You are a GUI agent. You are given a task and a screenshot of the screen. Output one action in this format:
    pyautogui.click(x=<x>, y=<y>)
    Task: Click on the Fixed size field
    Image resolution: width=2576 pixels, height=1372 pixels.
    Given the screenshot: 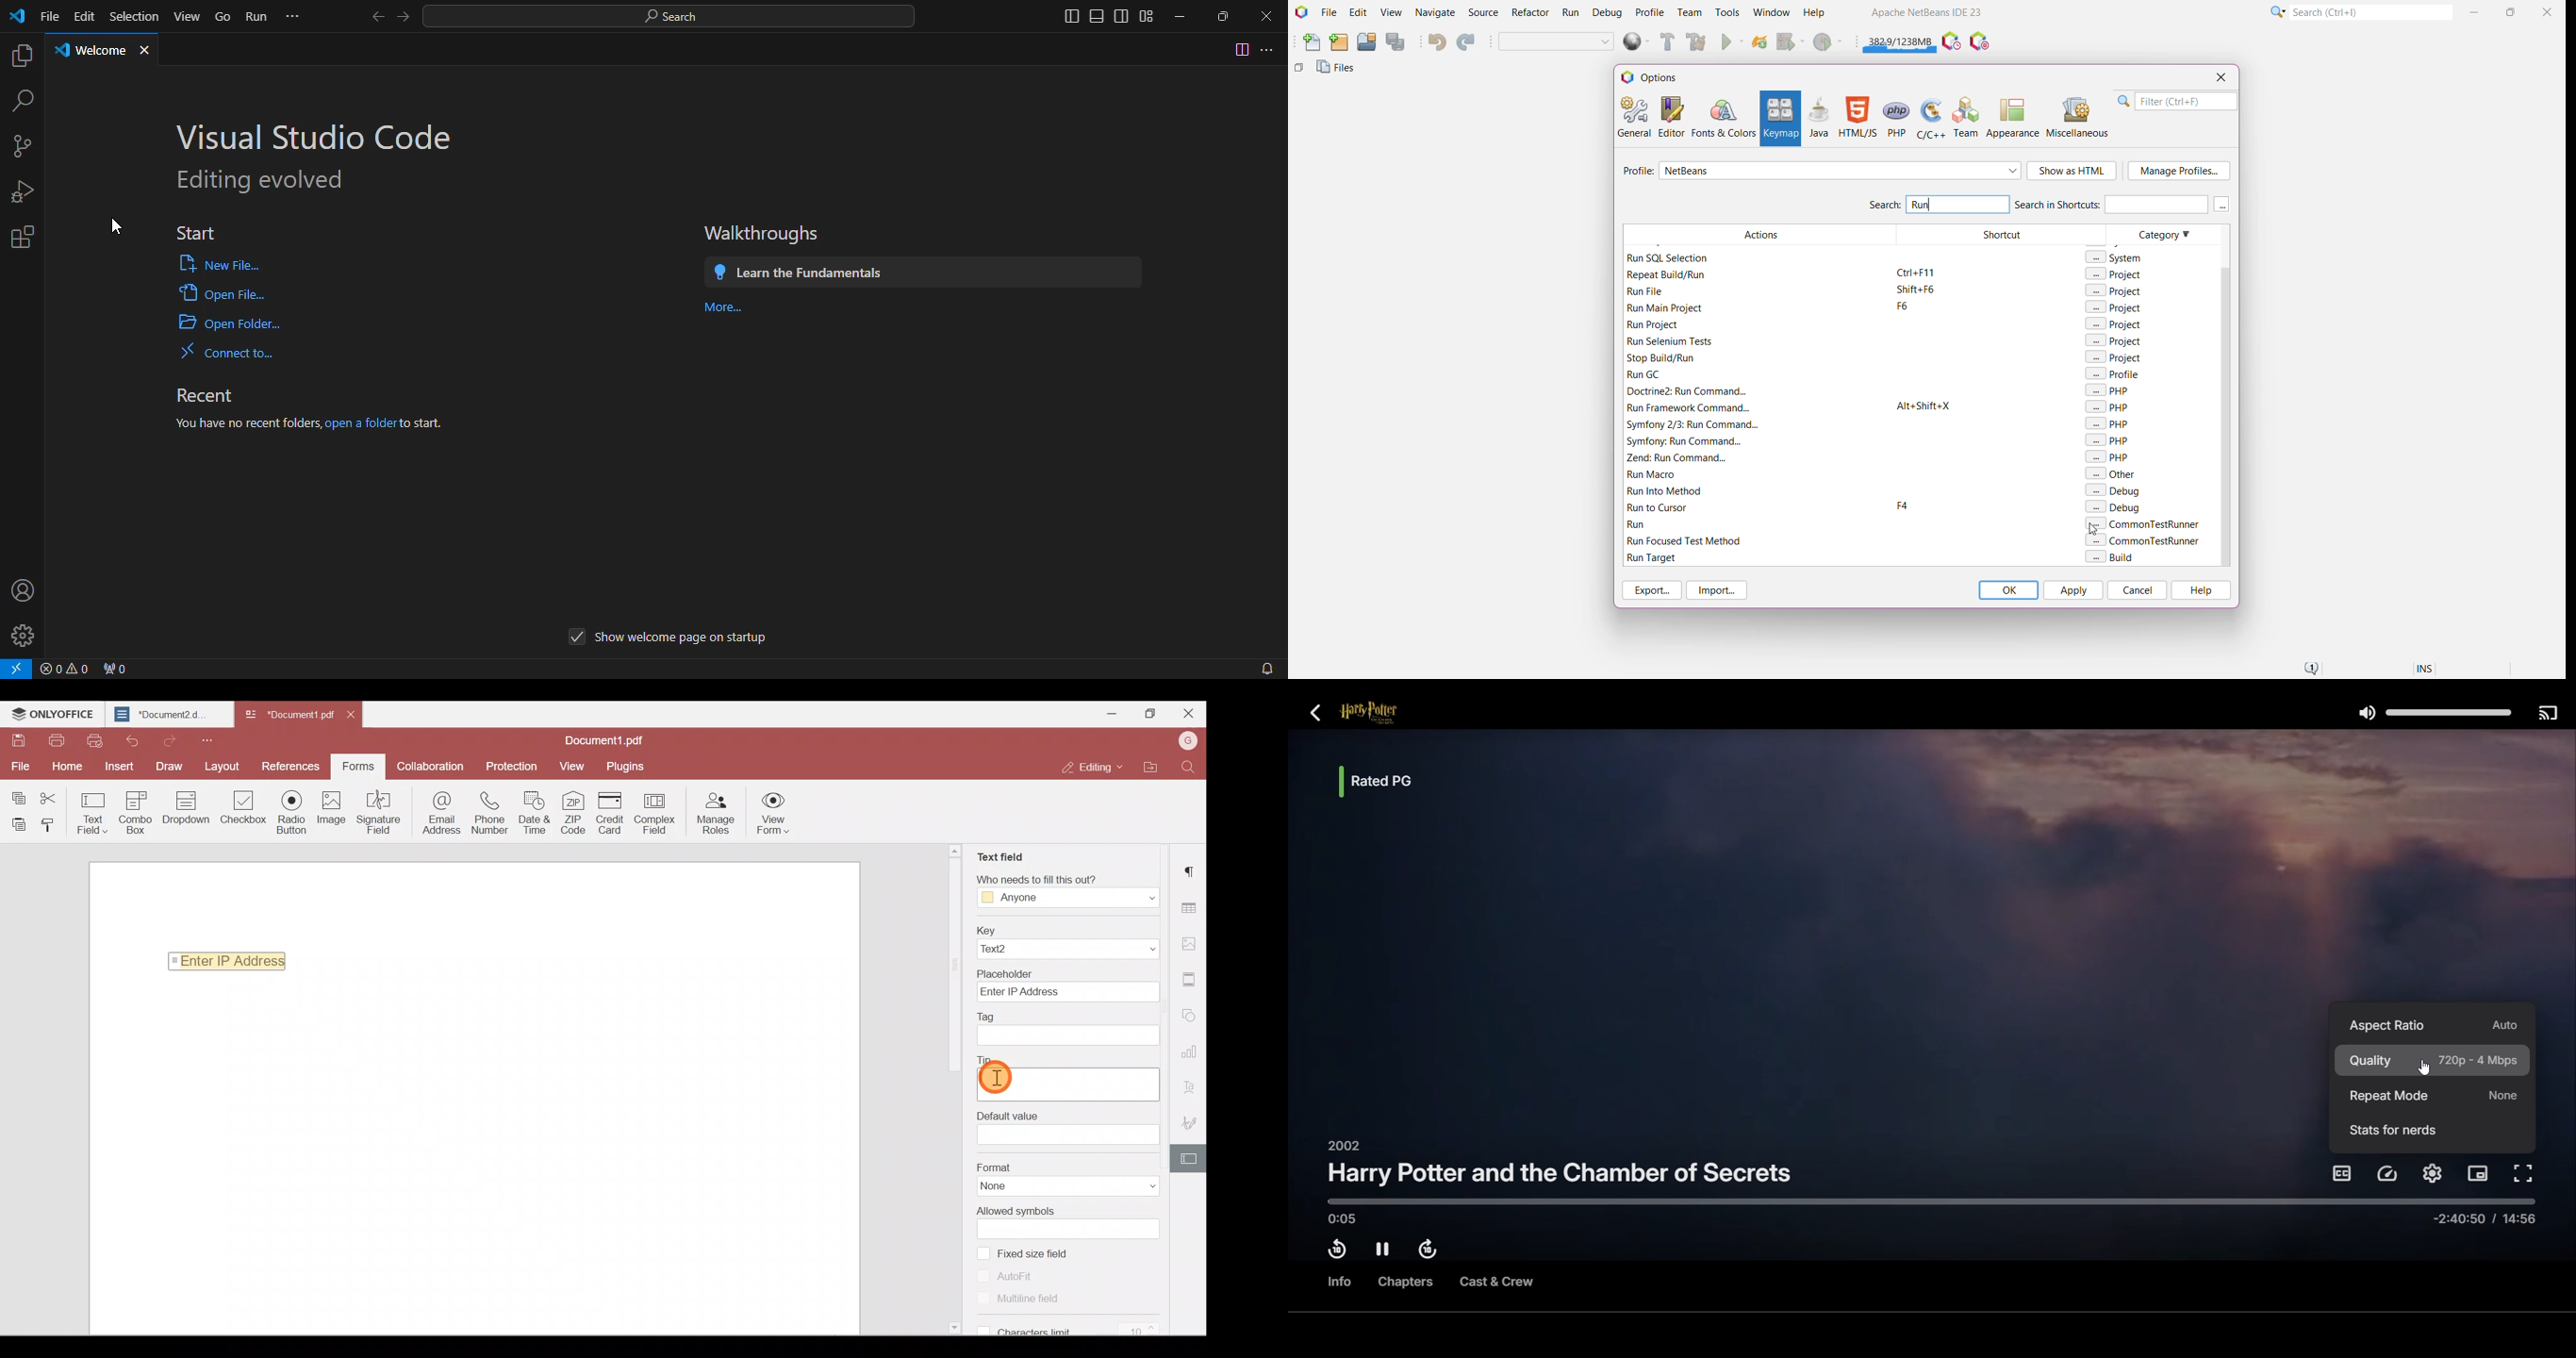 What is the action you would take?
    pyautogui.click(x=1045, y=1253)
    